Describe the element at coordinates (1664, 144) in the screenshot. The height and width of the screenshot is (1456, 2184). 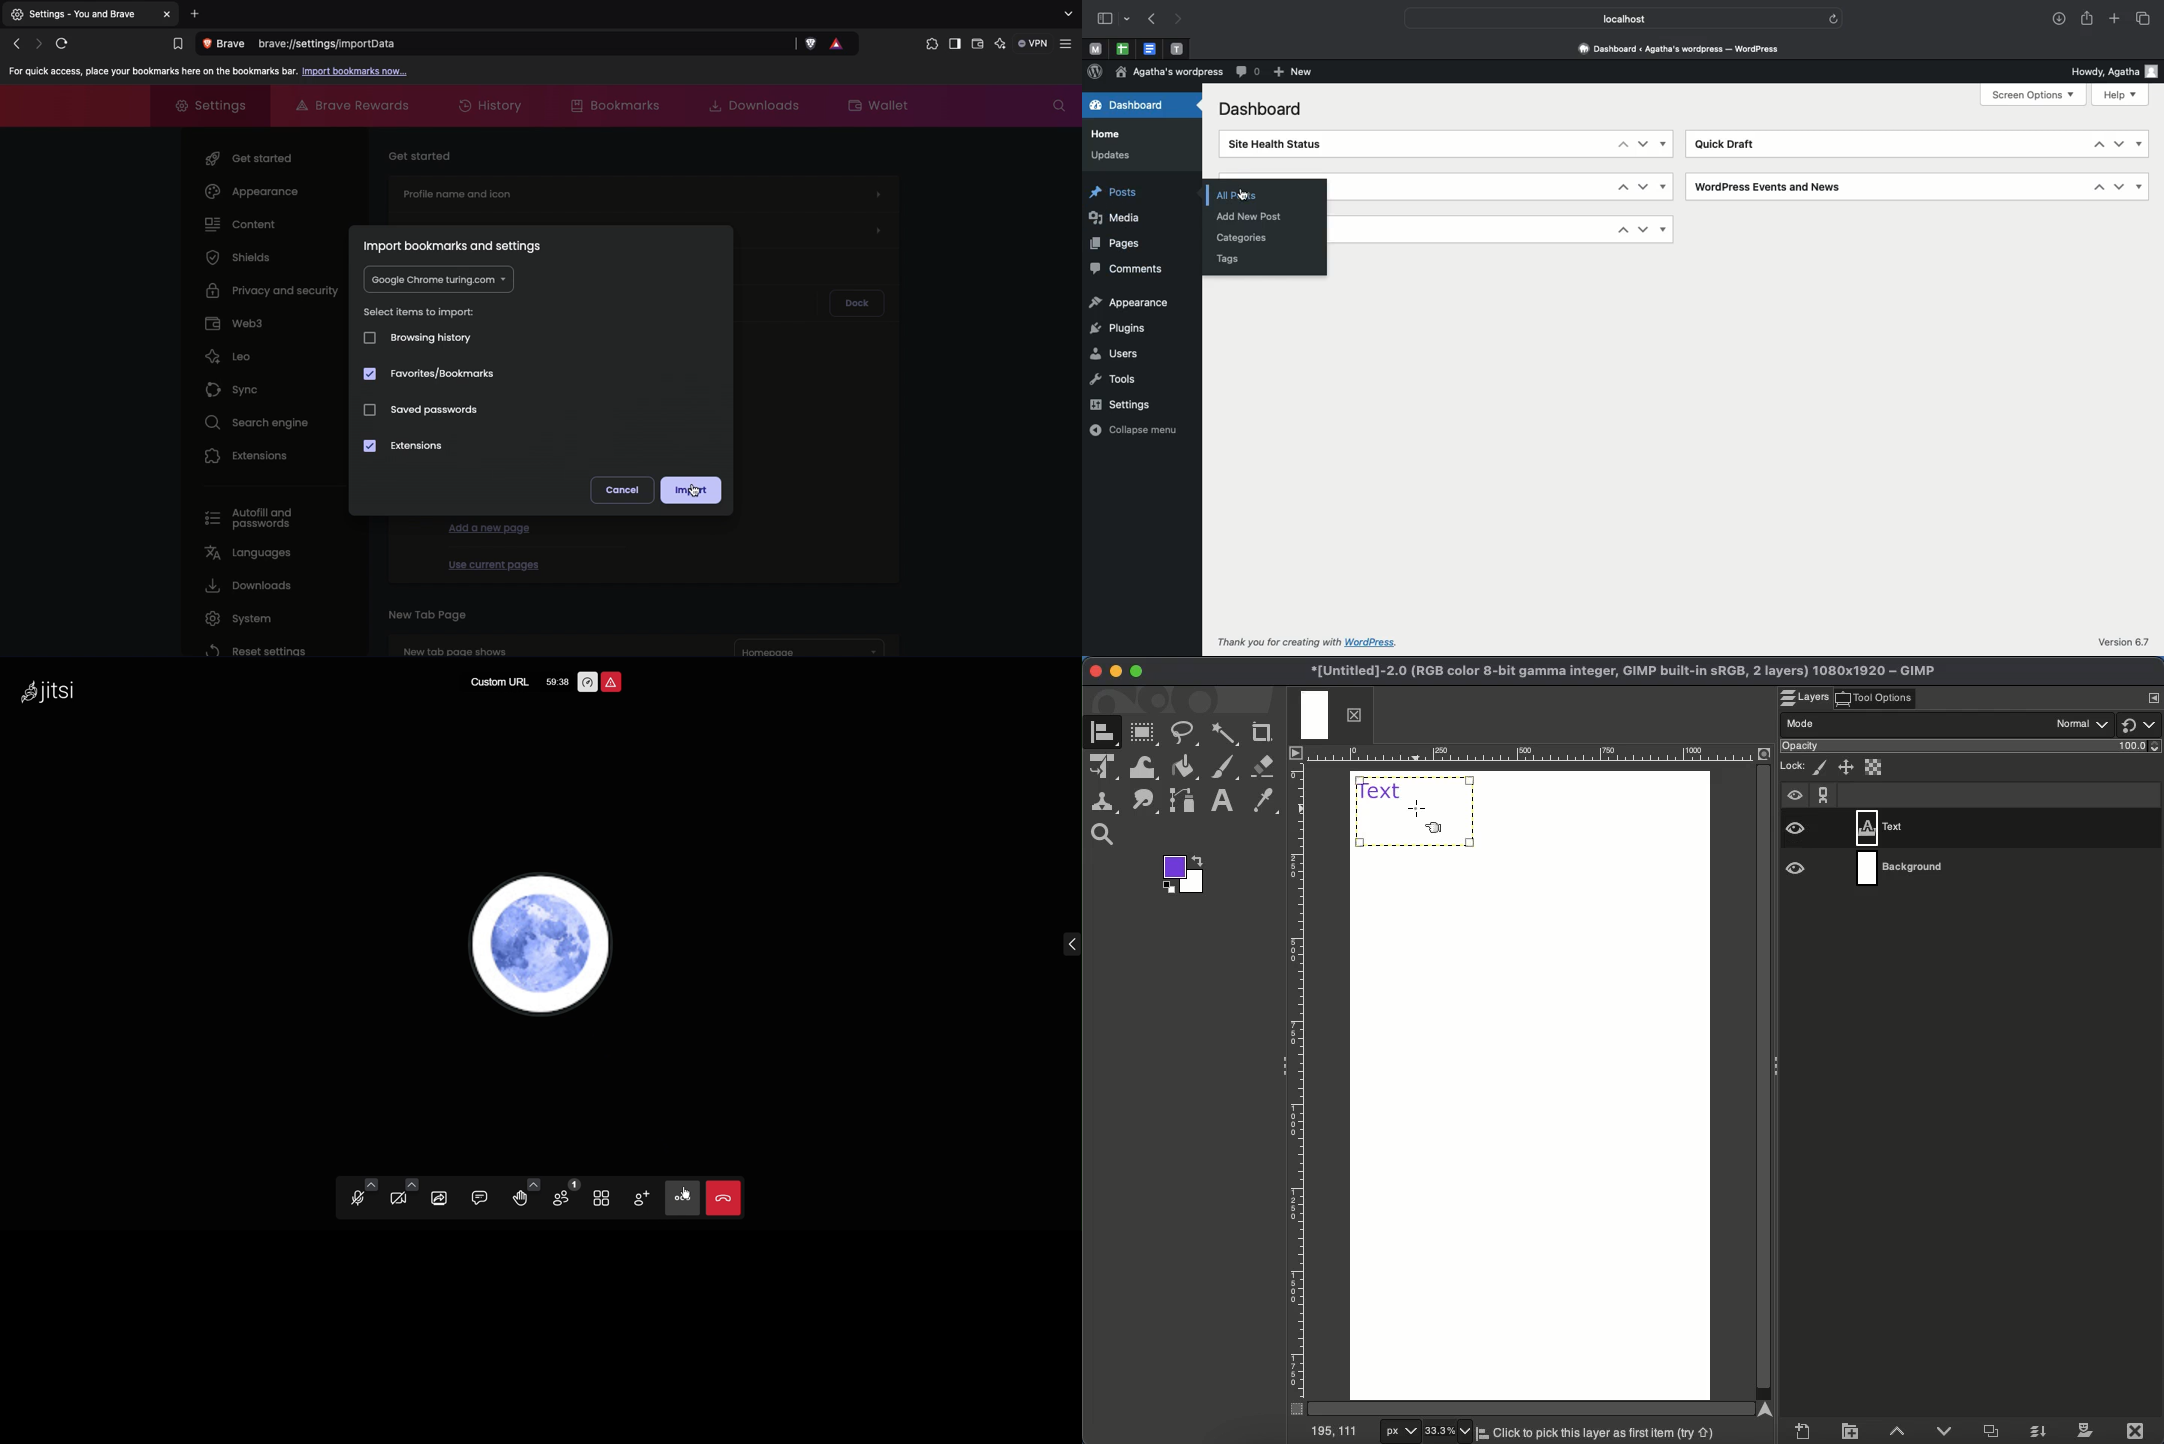
I see `Show` at that location.